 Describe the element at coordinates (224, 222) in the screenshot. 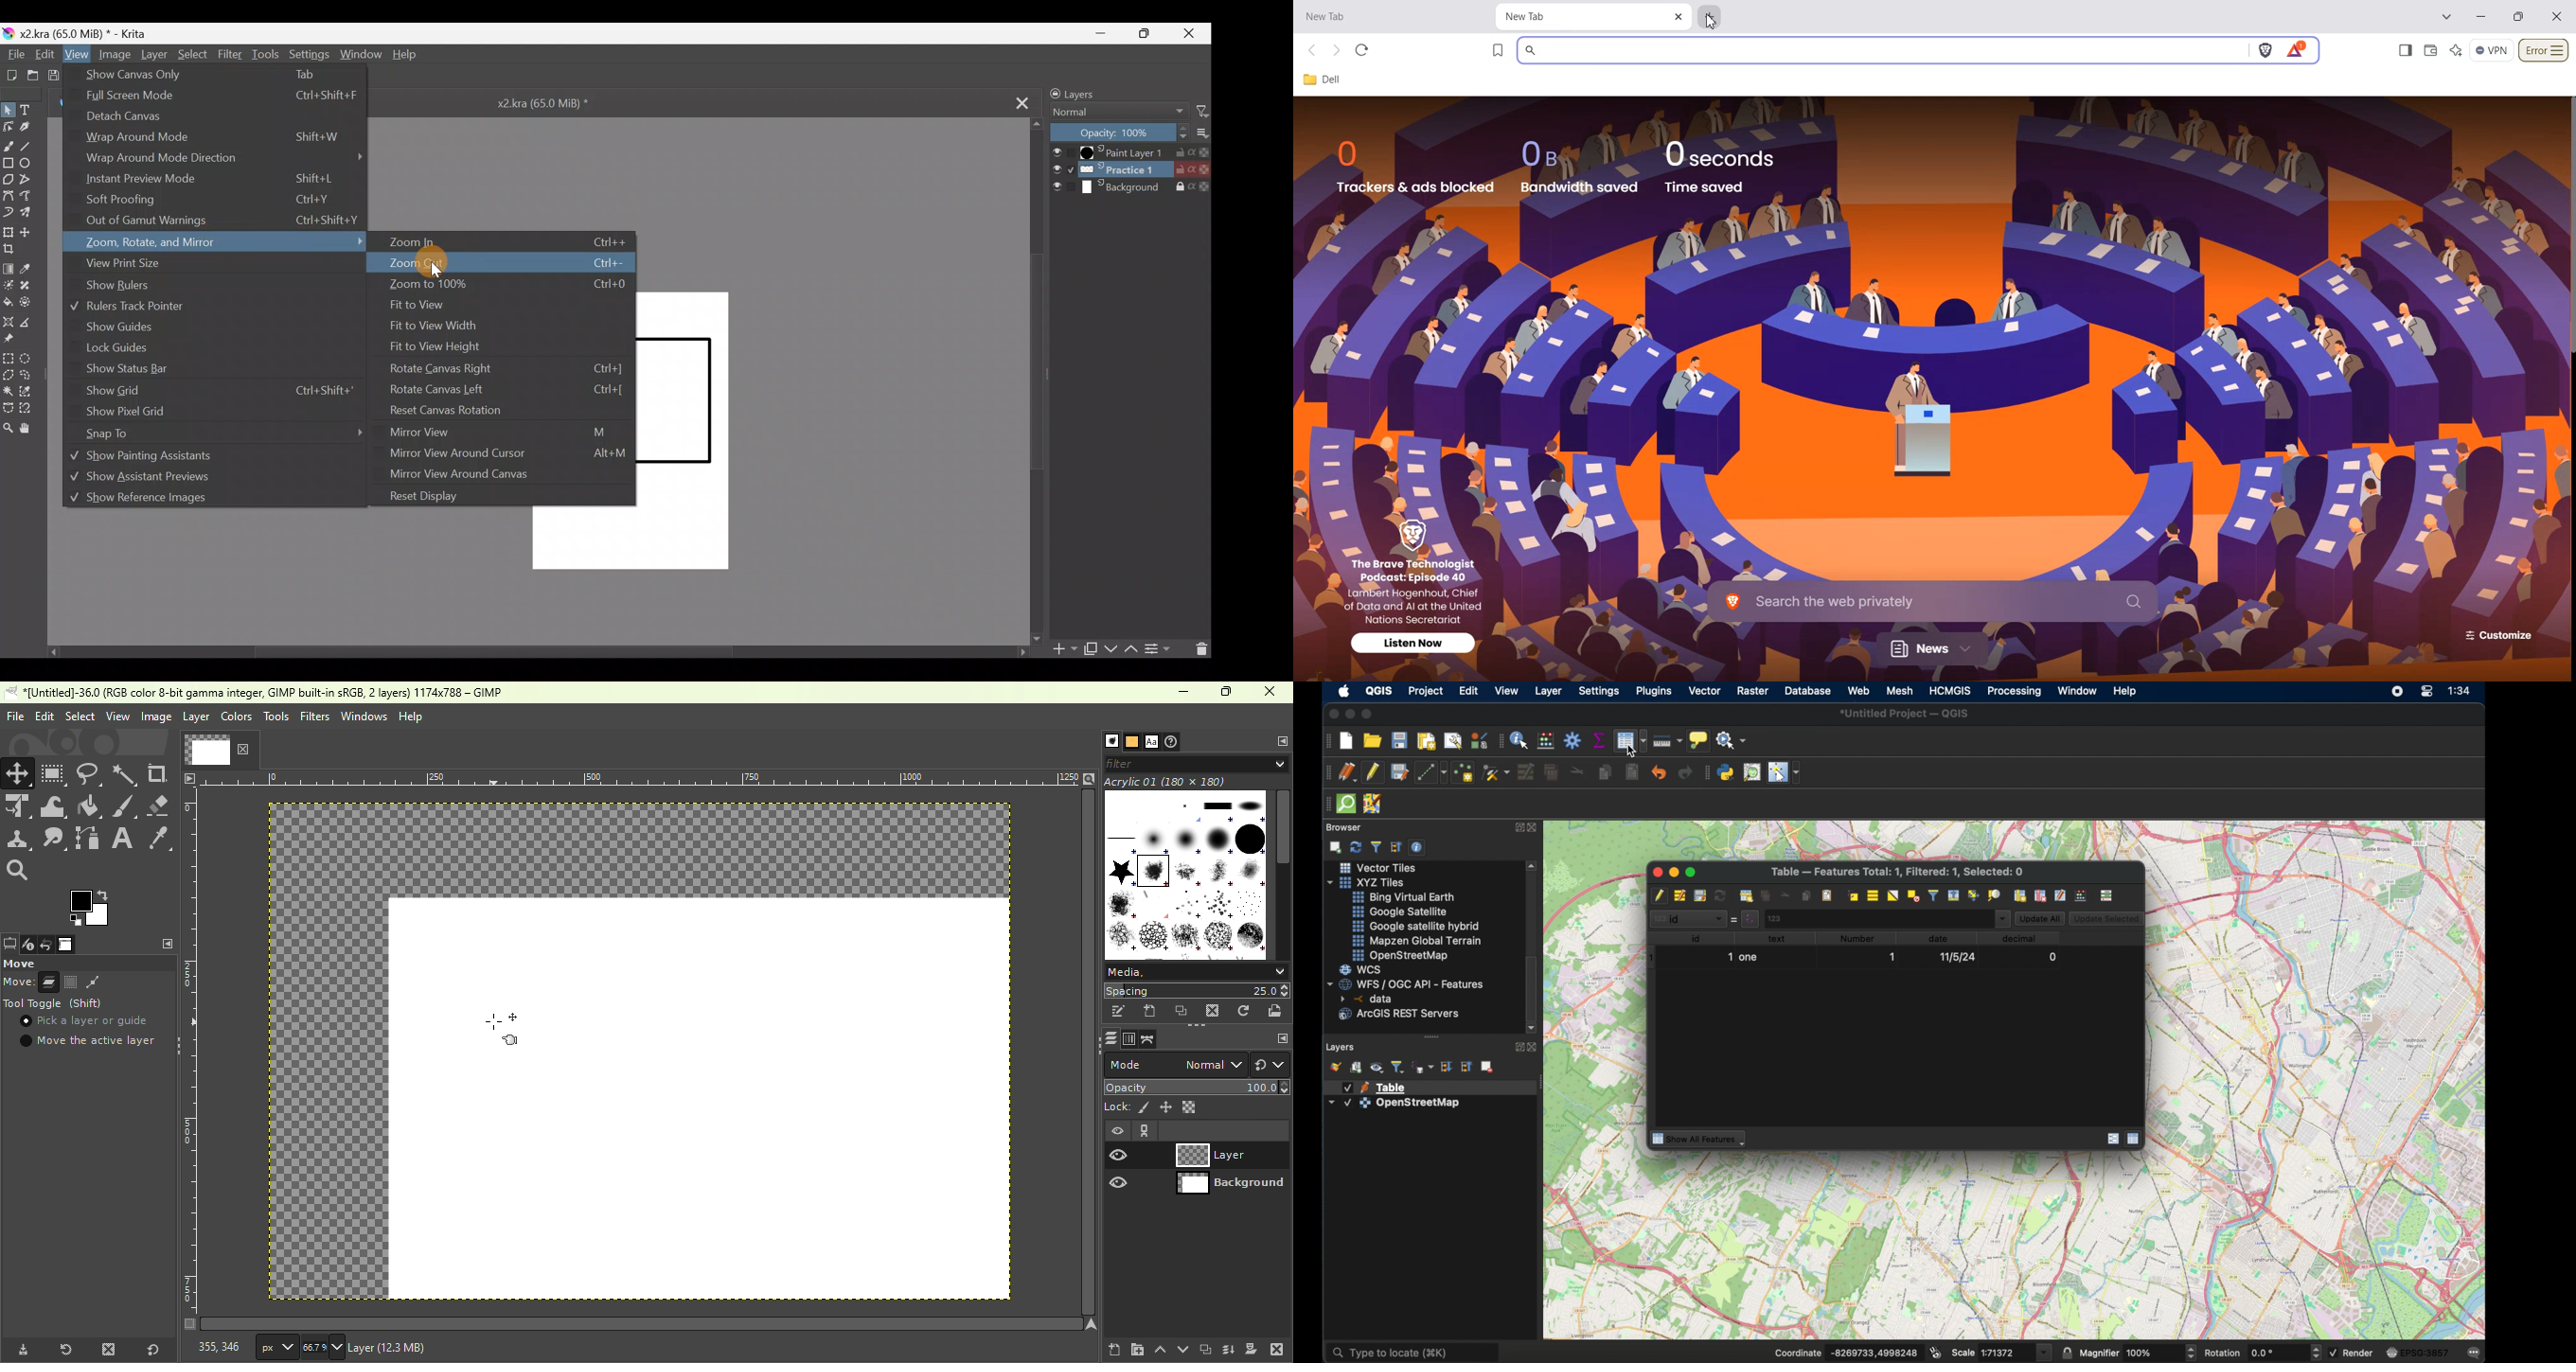

I see `Out of gamut warnings` at that location.